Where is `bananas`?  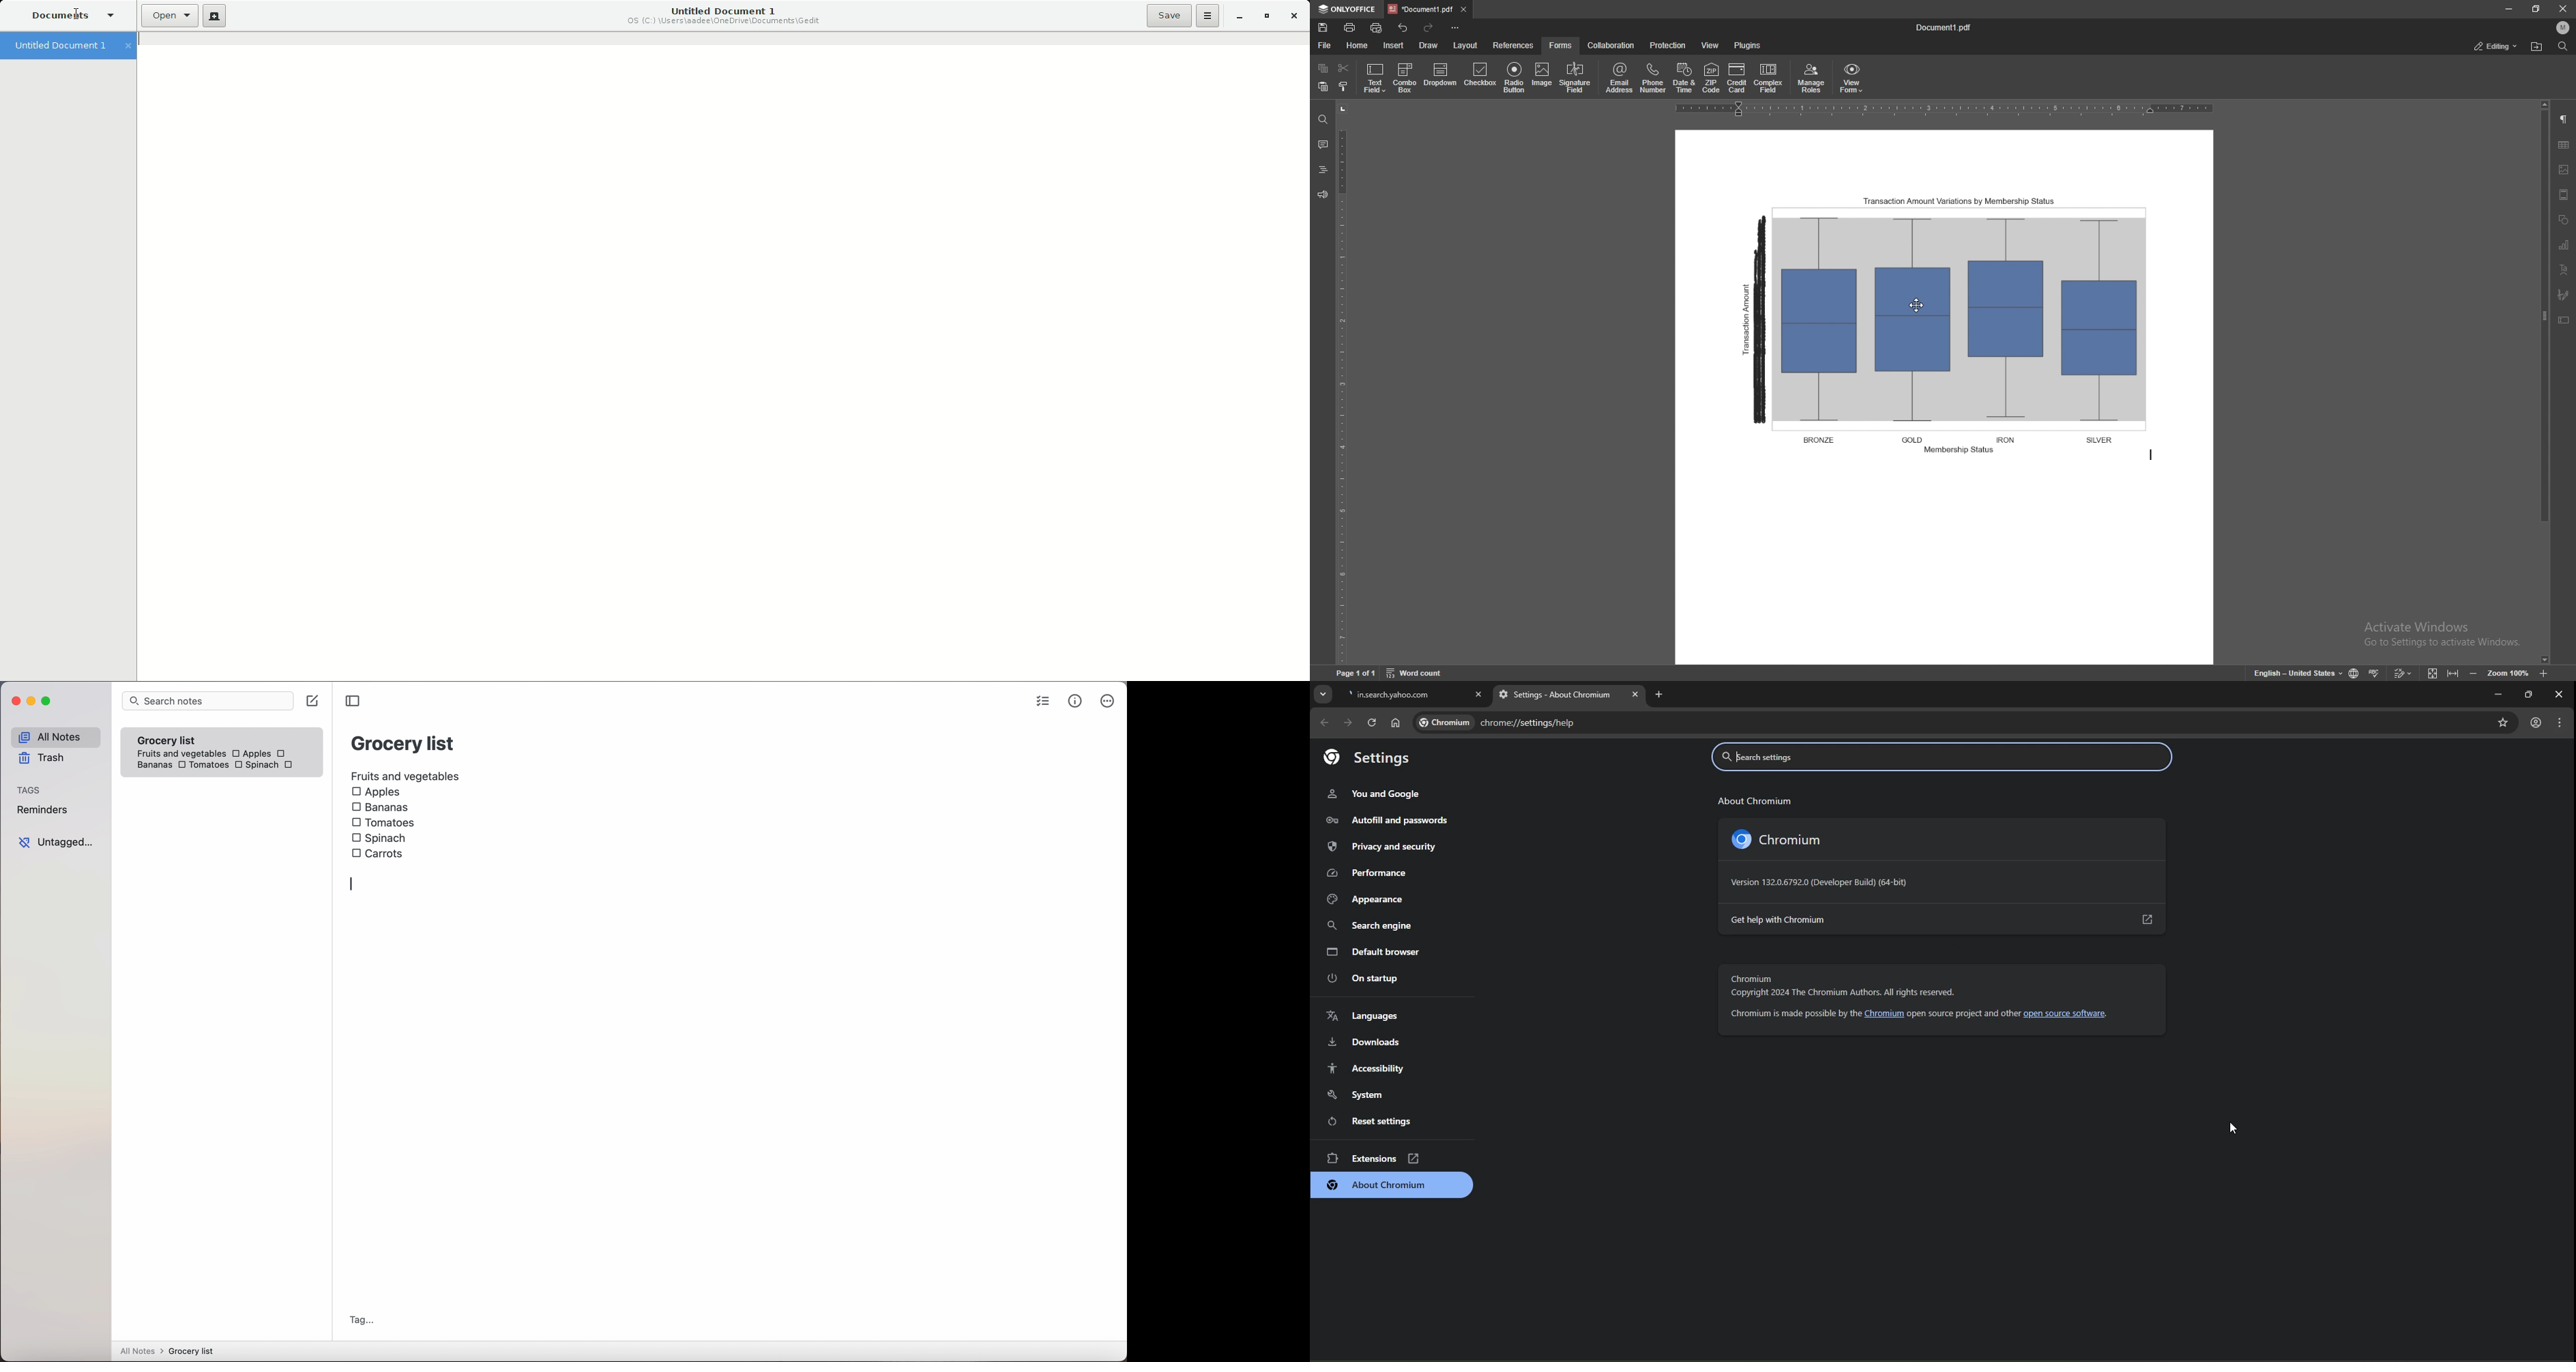 bananas is located at coordinates (153, 765).